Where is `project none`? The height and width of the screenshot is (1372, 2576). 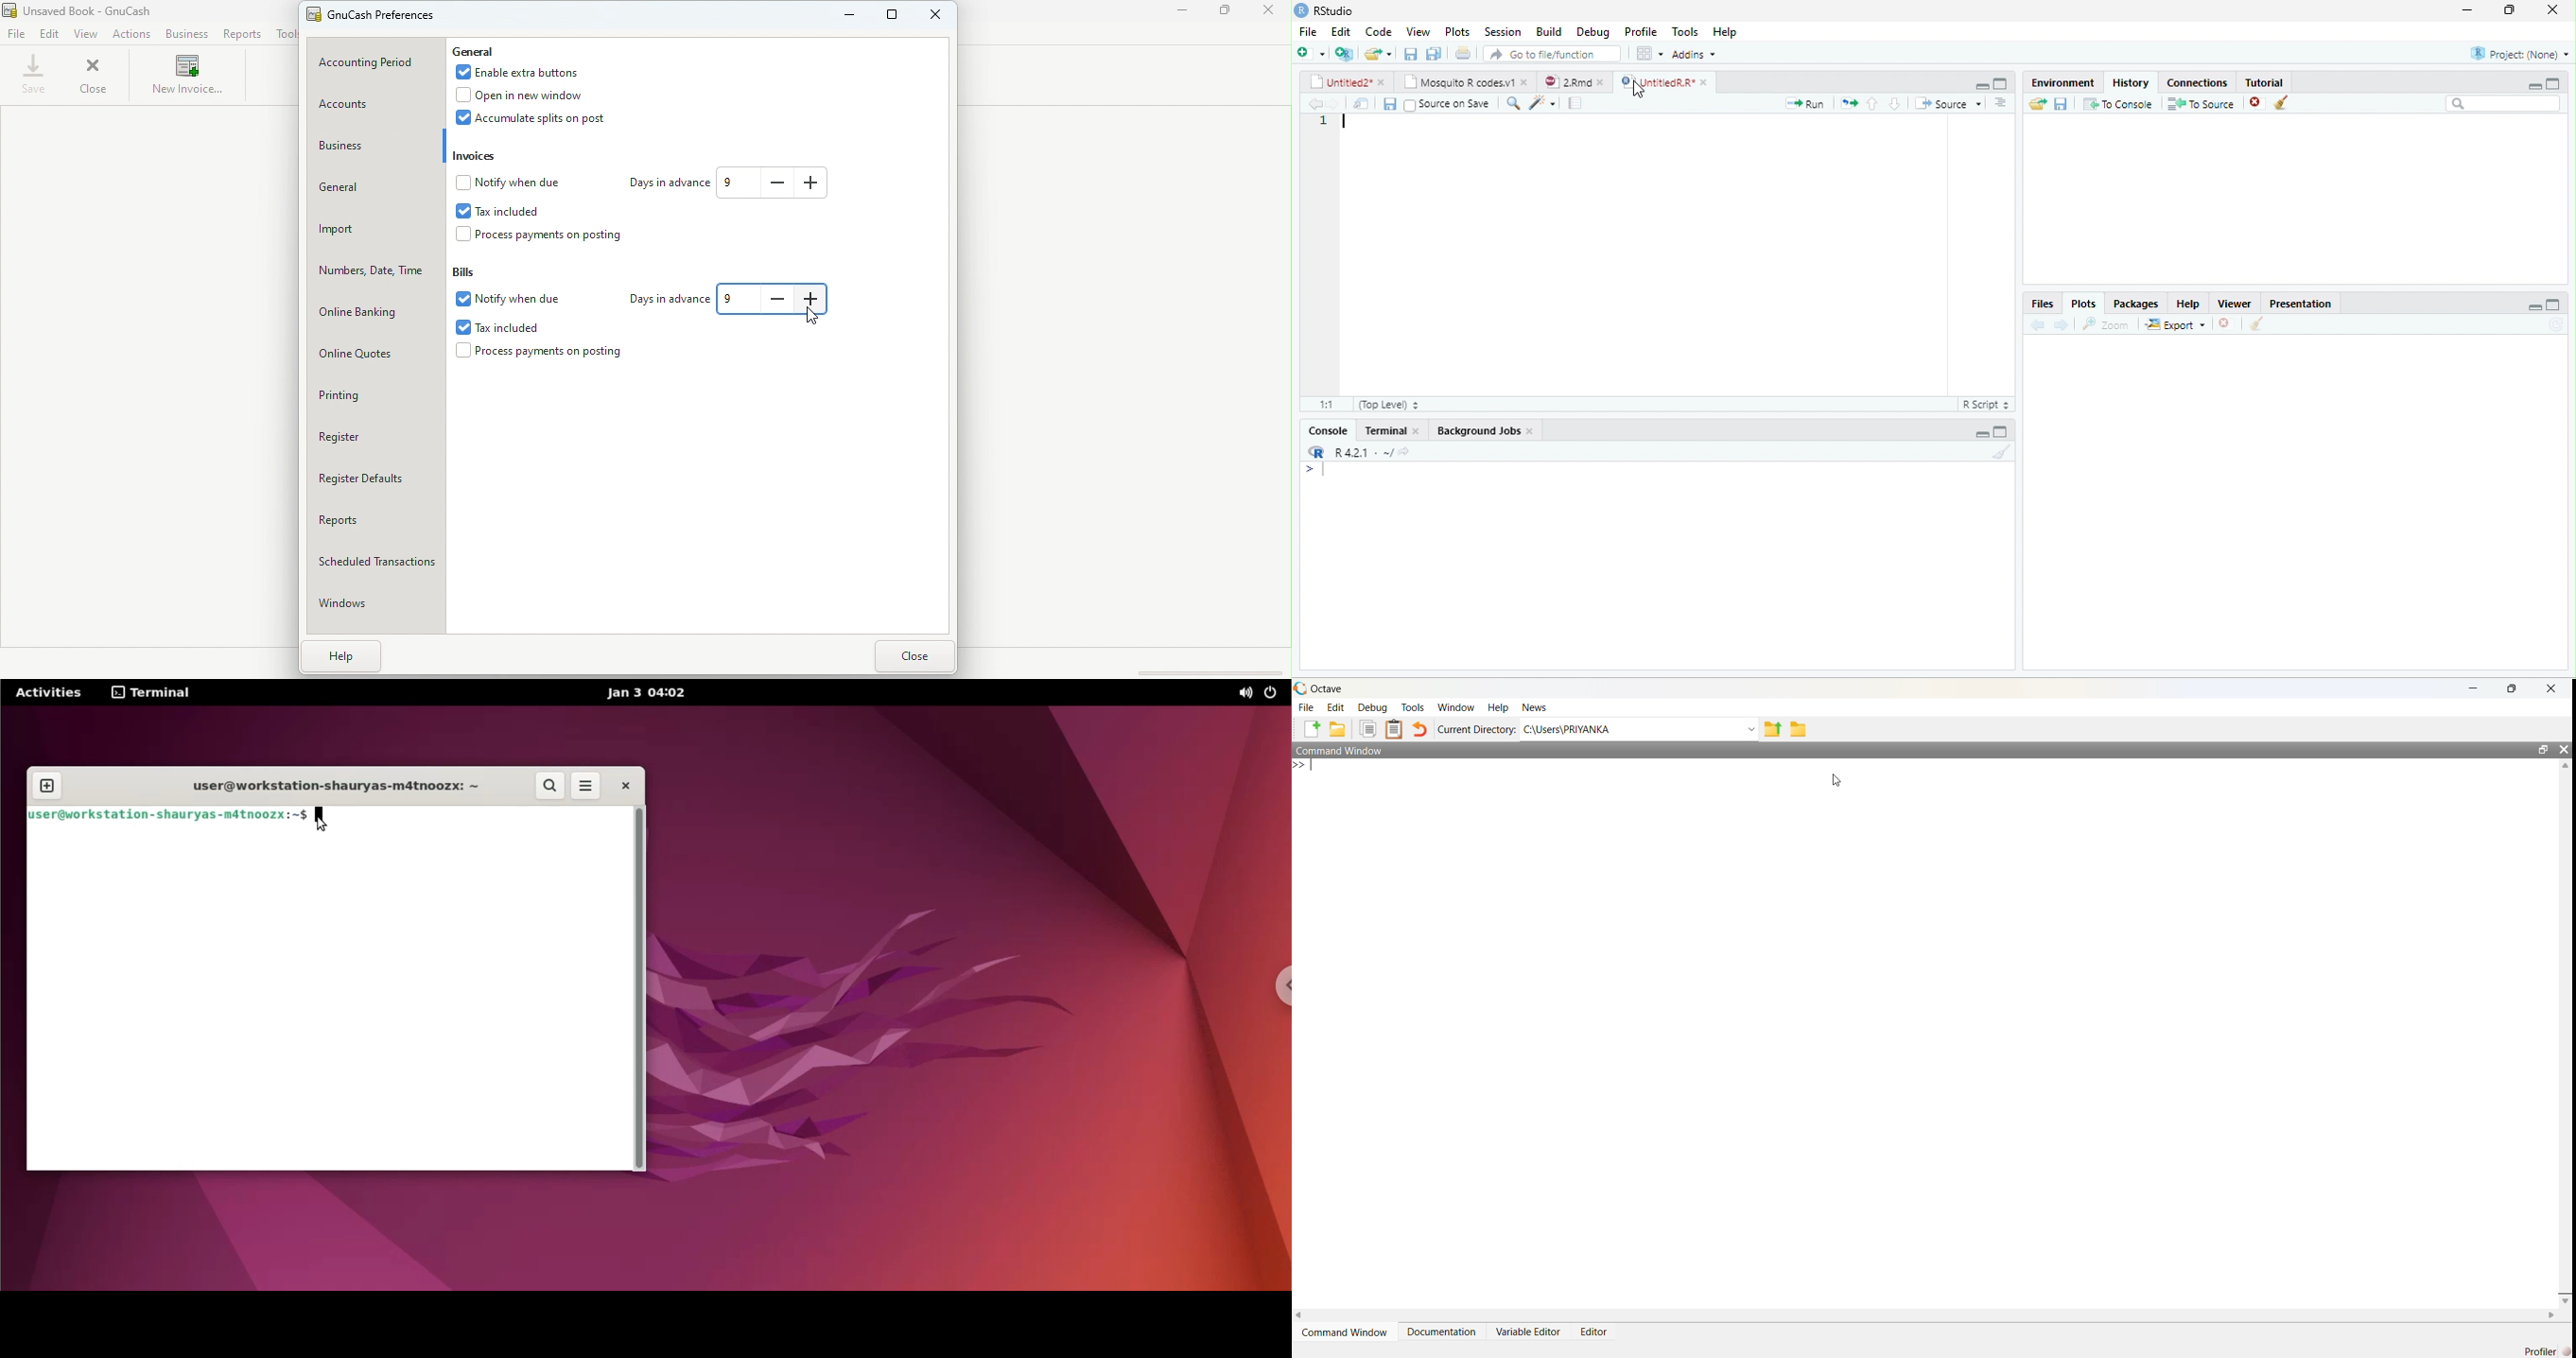 project none is located at coordinates (2510, 55).